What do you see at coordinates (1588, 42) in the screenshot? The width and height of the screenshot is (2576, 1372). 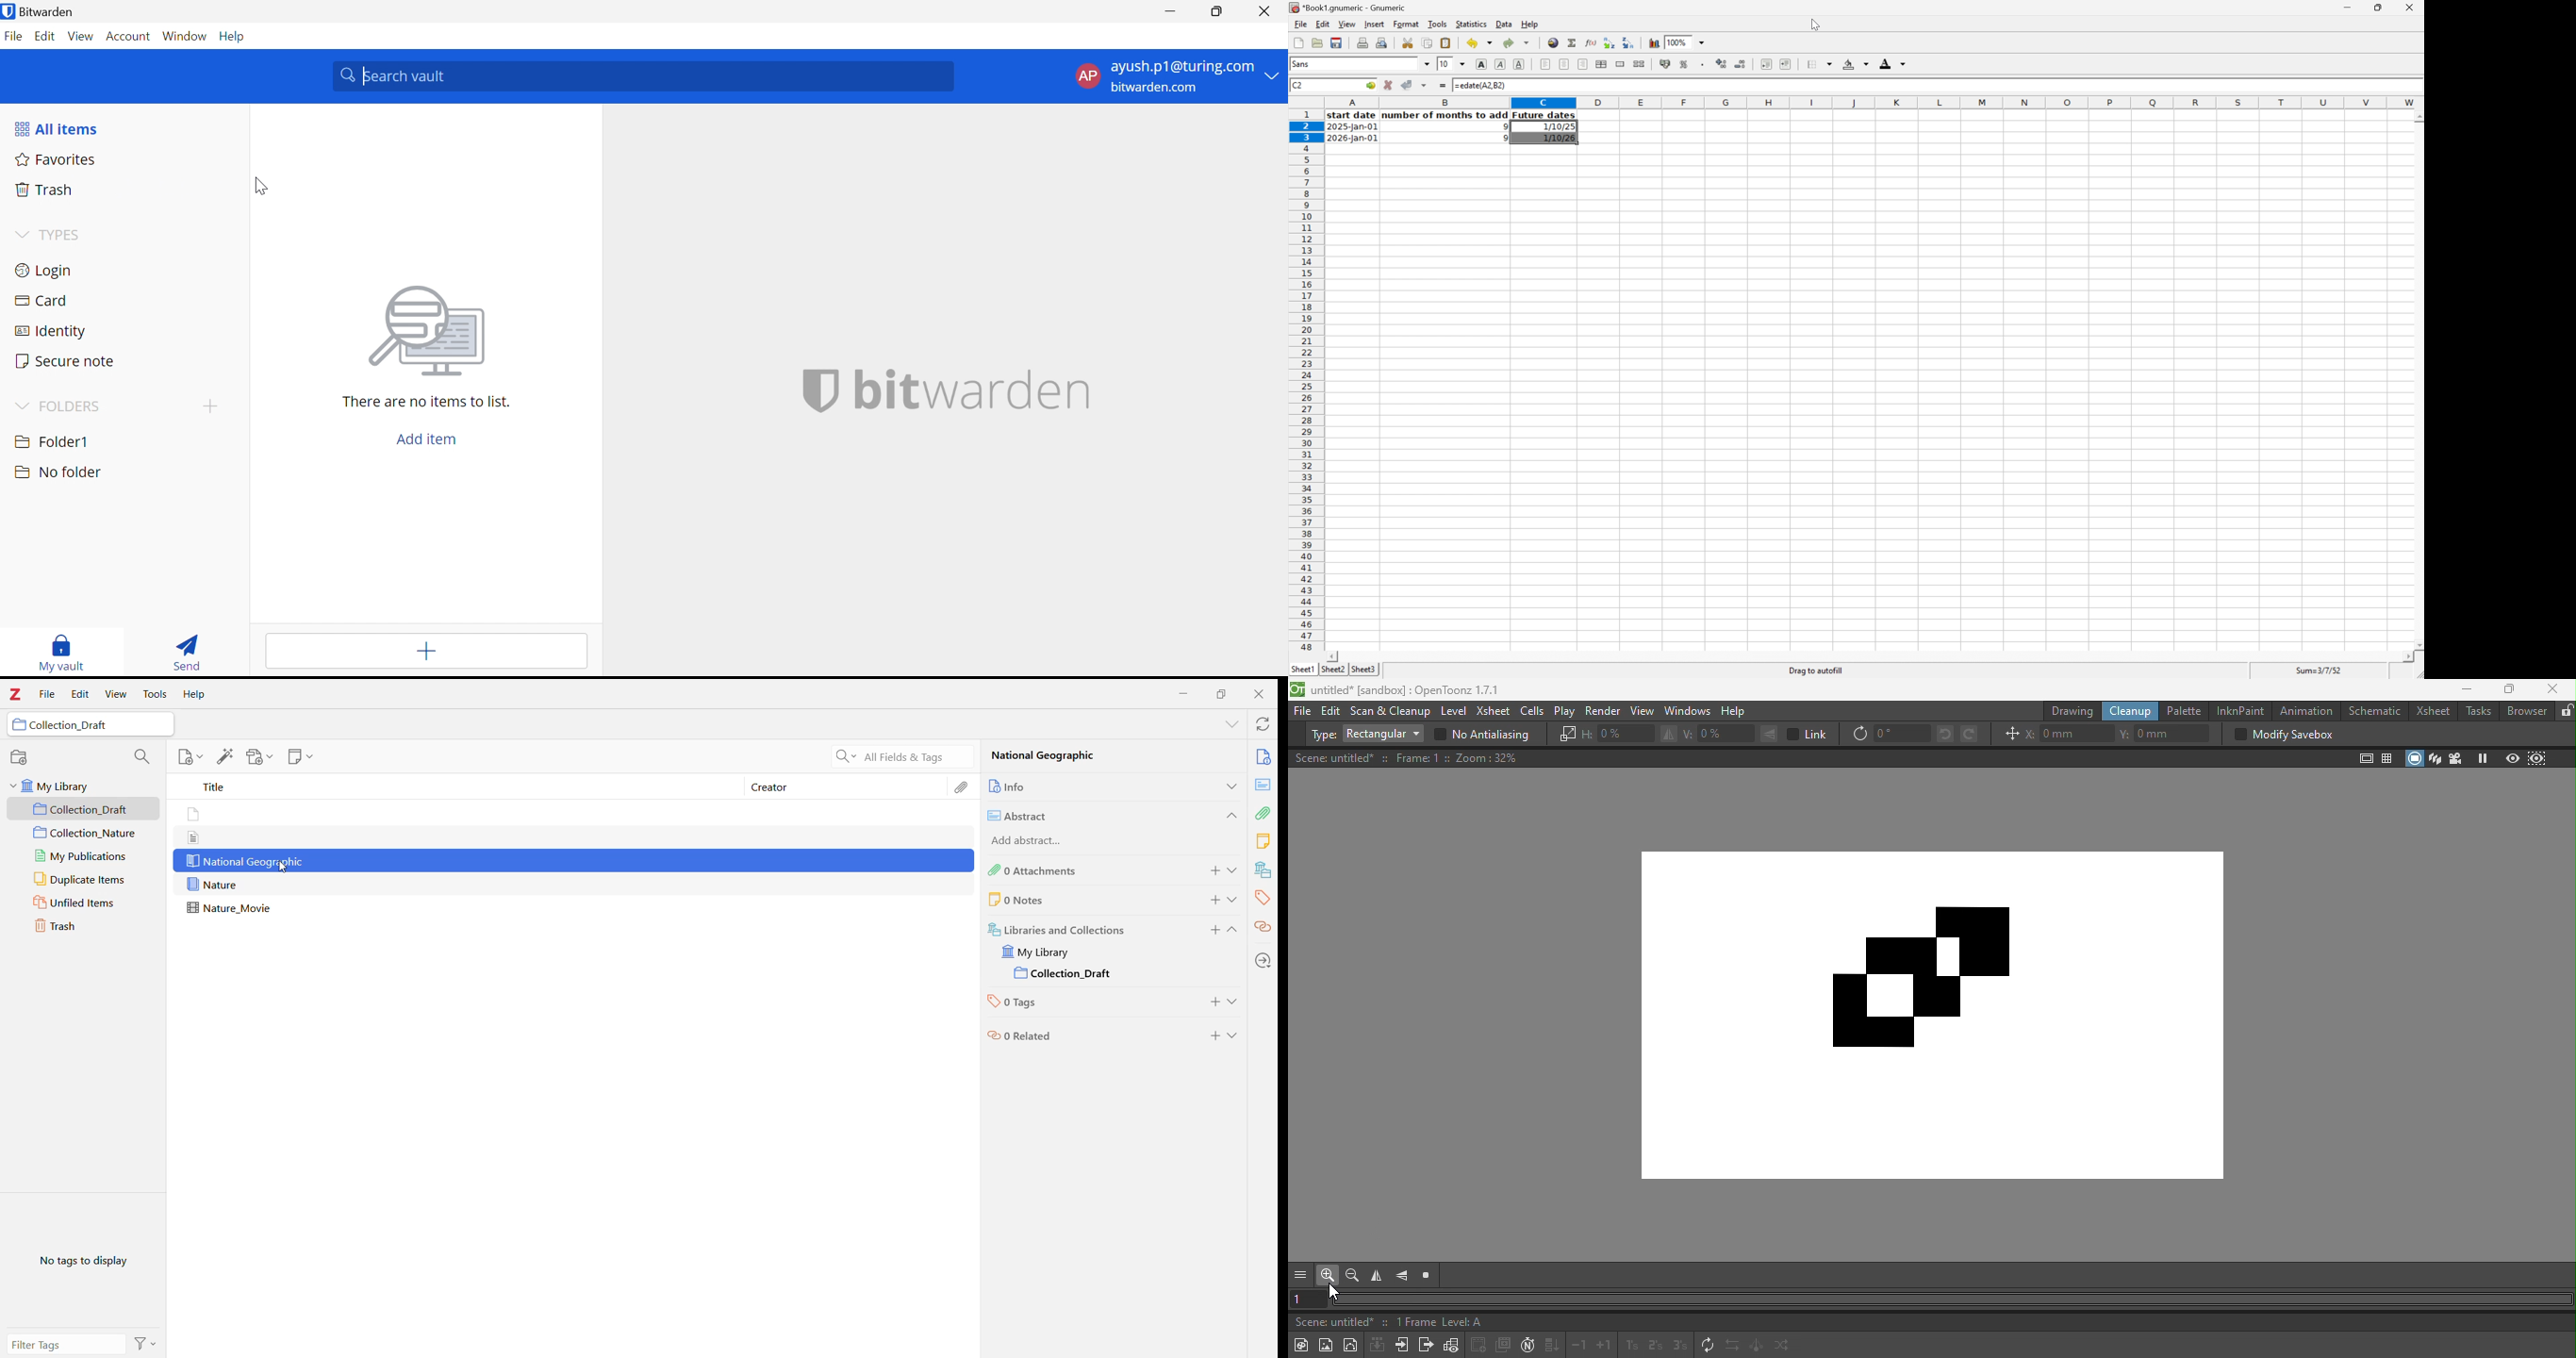 I see `Edit function in current cell` at bounding box center [1588, 42].